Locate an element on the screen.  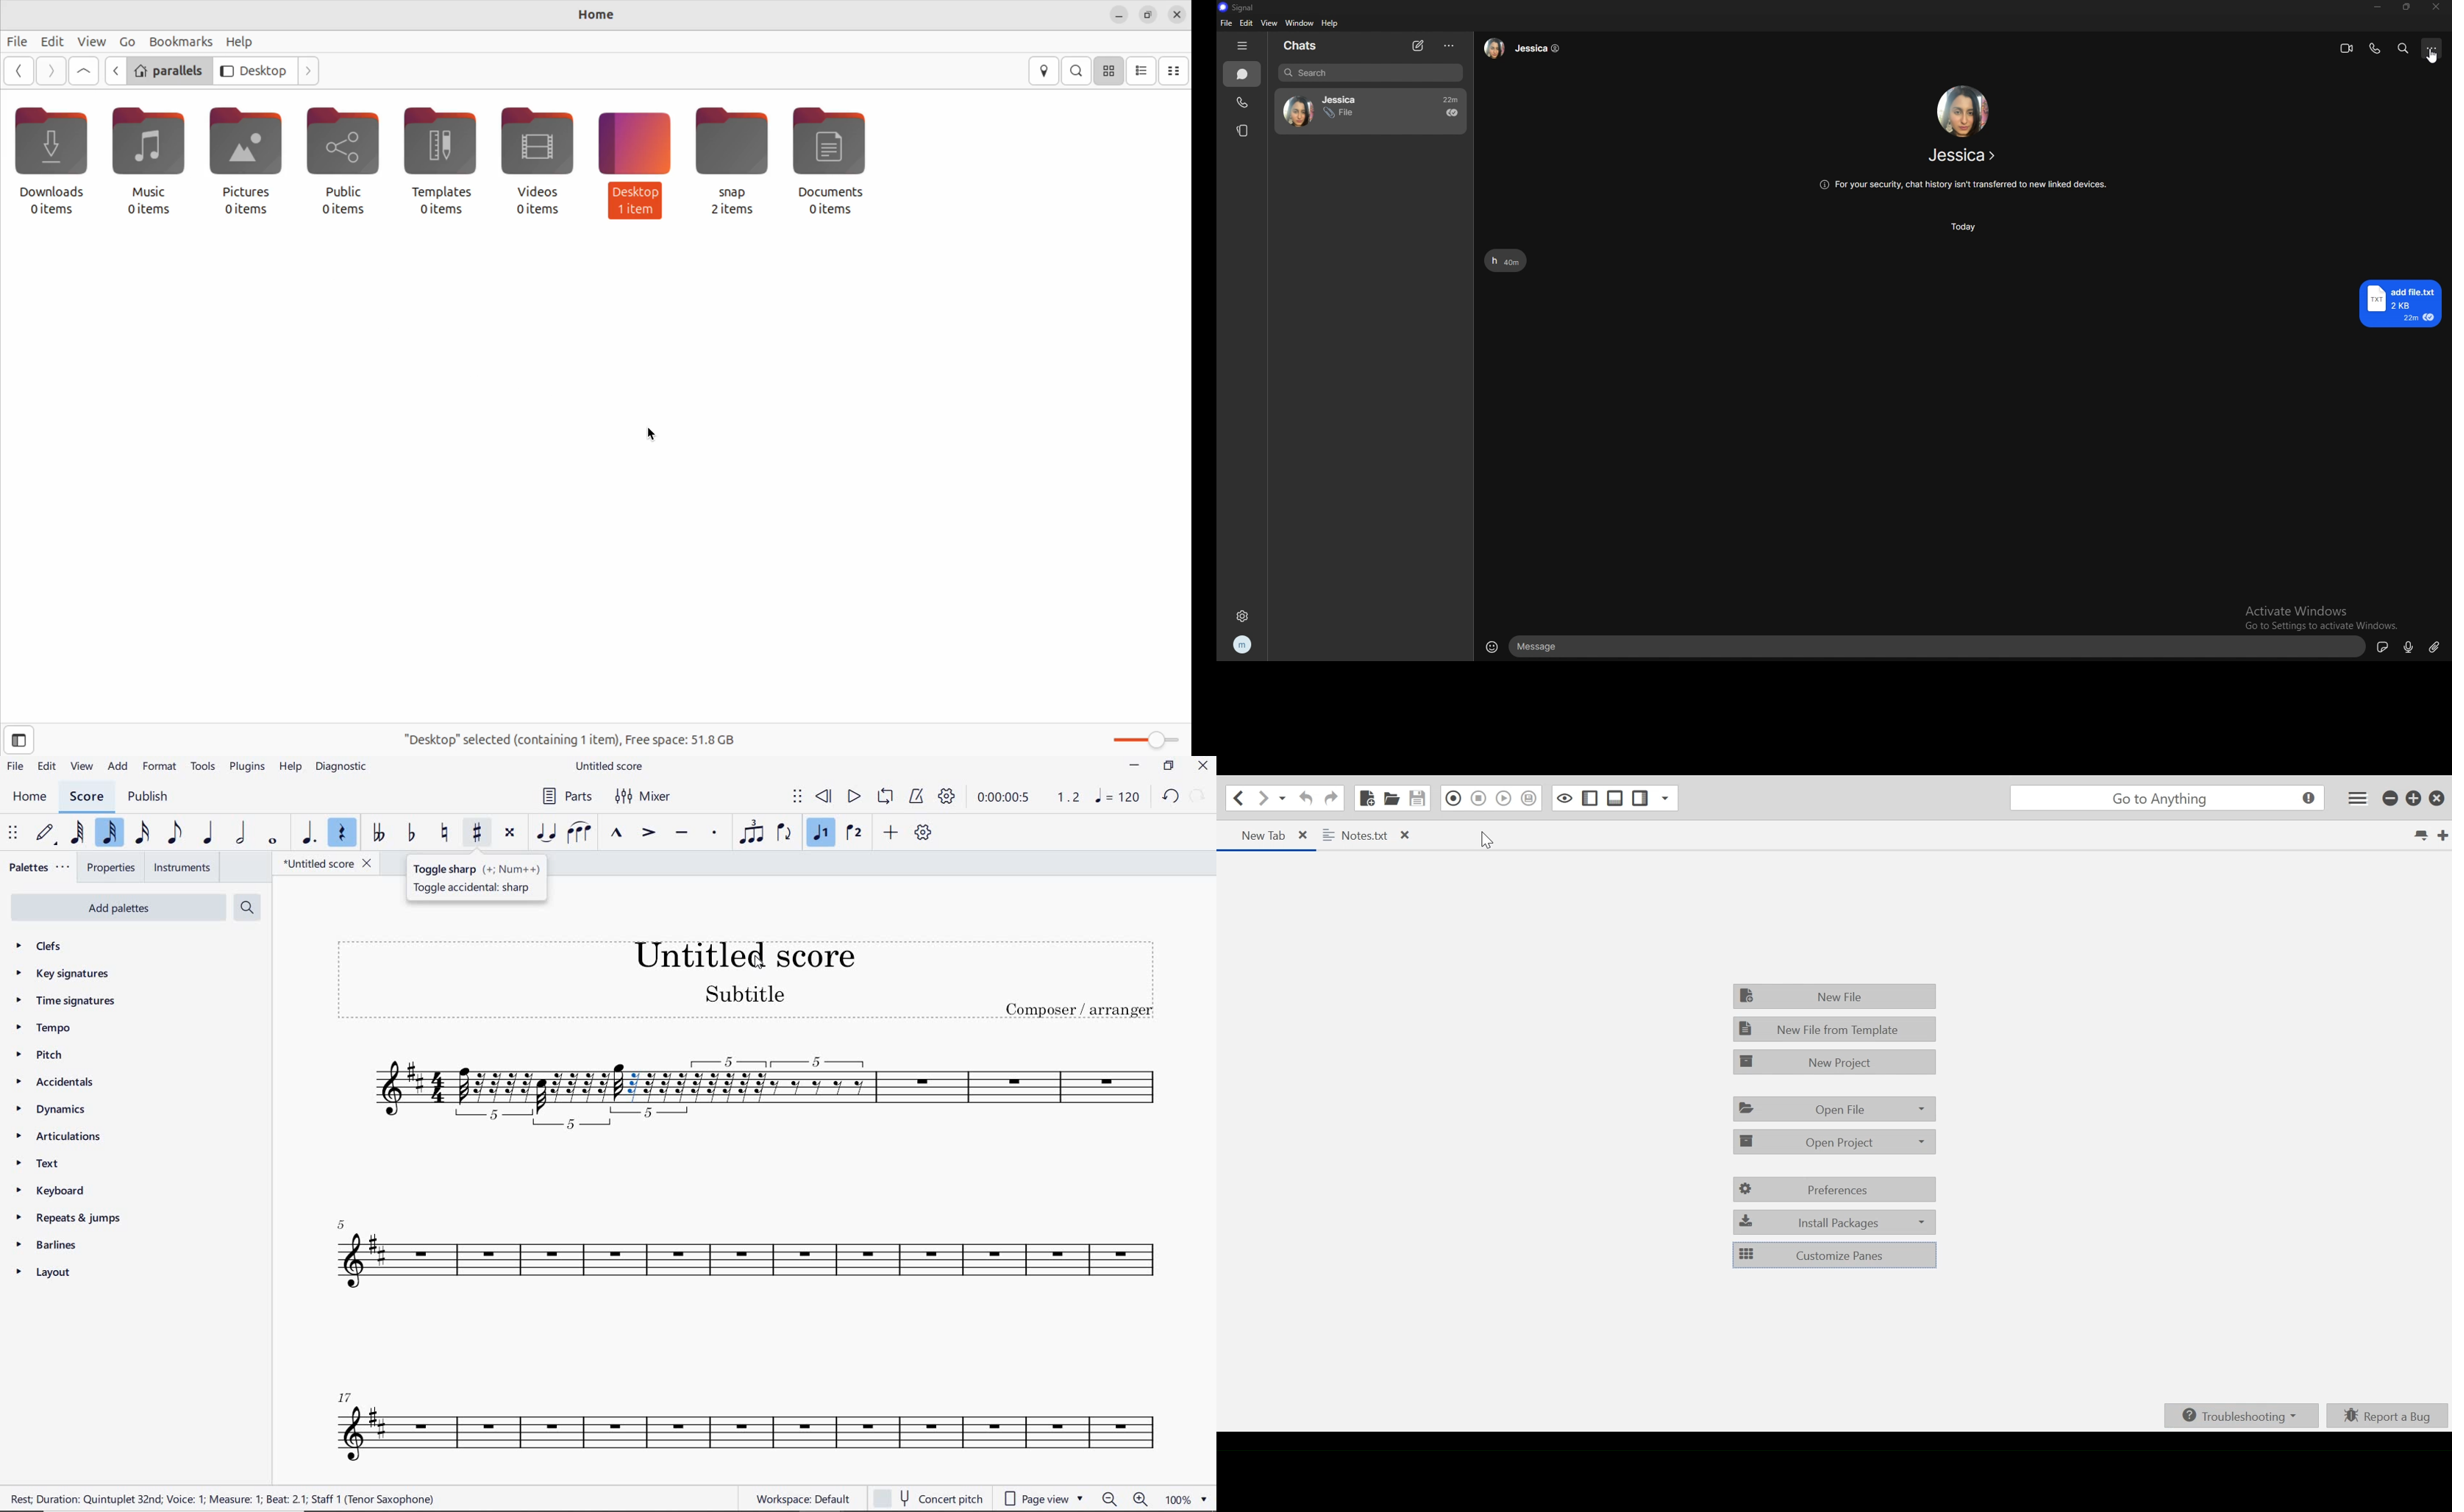
NOTE is located at coordinates (1117, 797).